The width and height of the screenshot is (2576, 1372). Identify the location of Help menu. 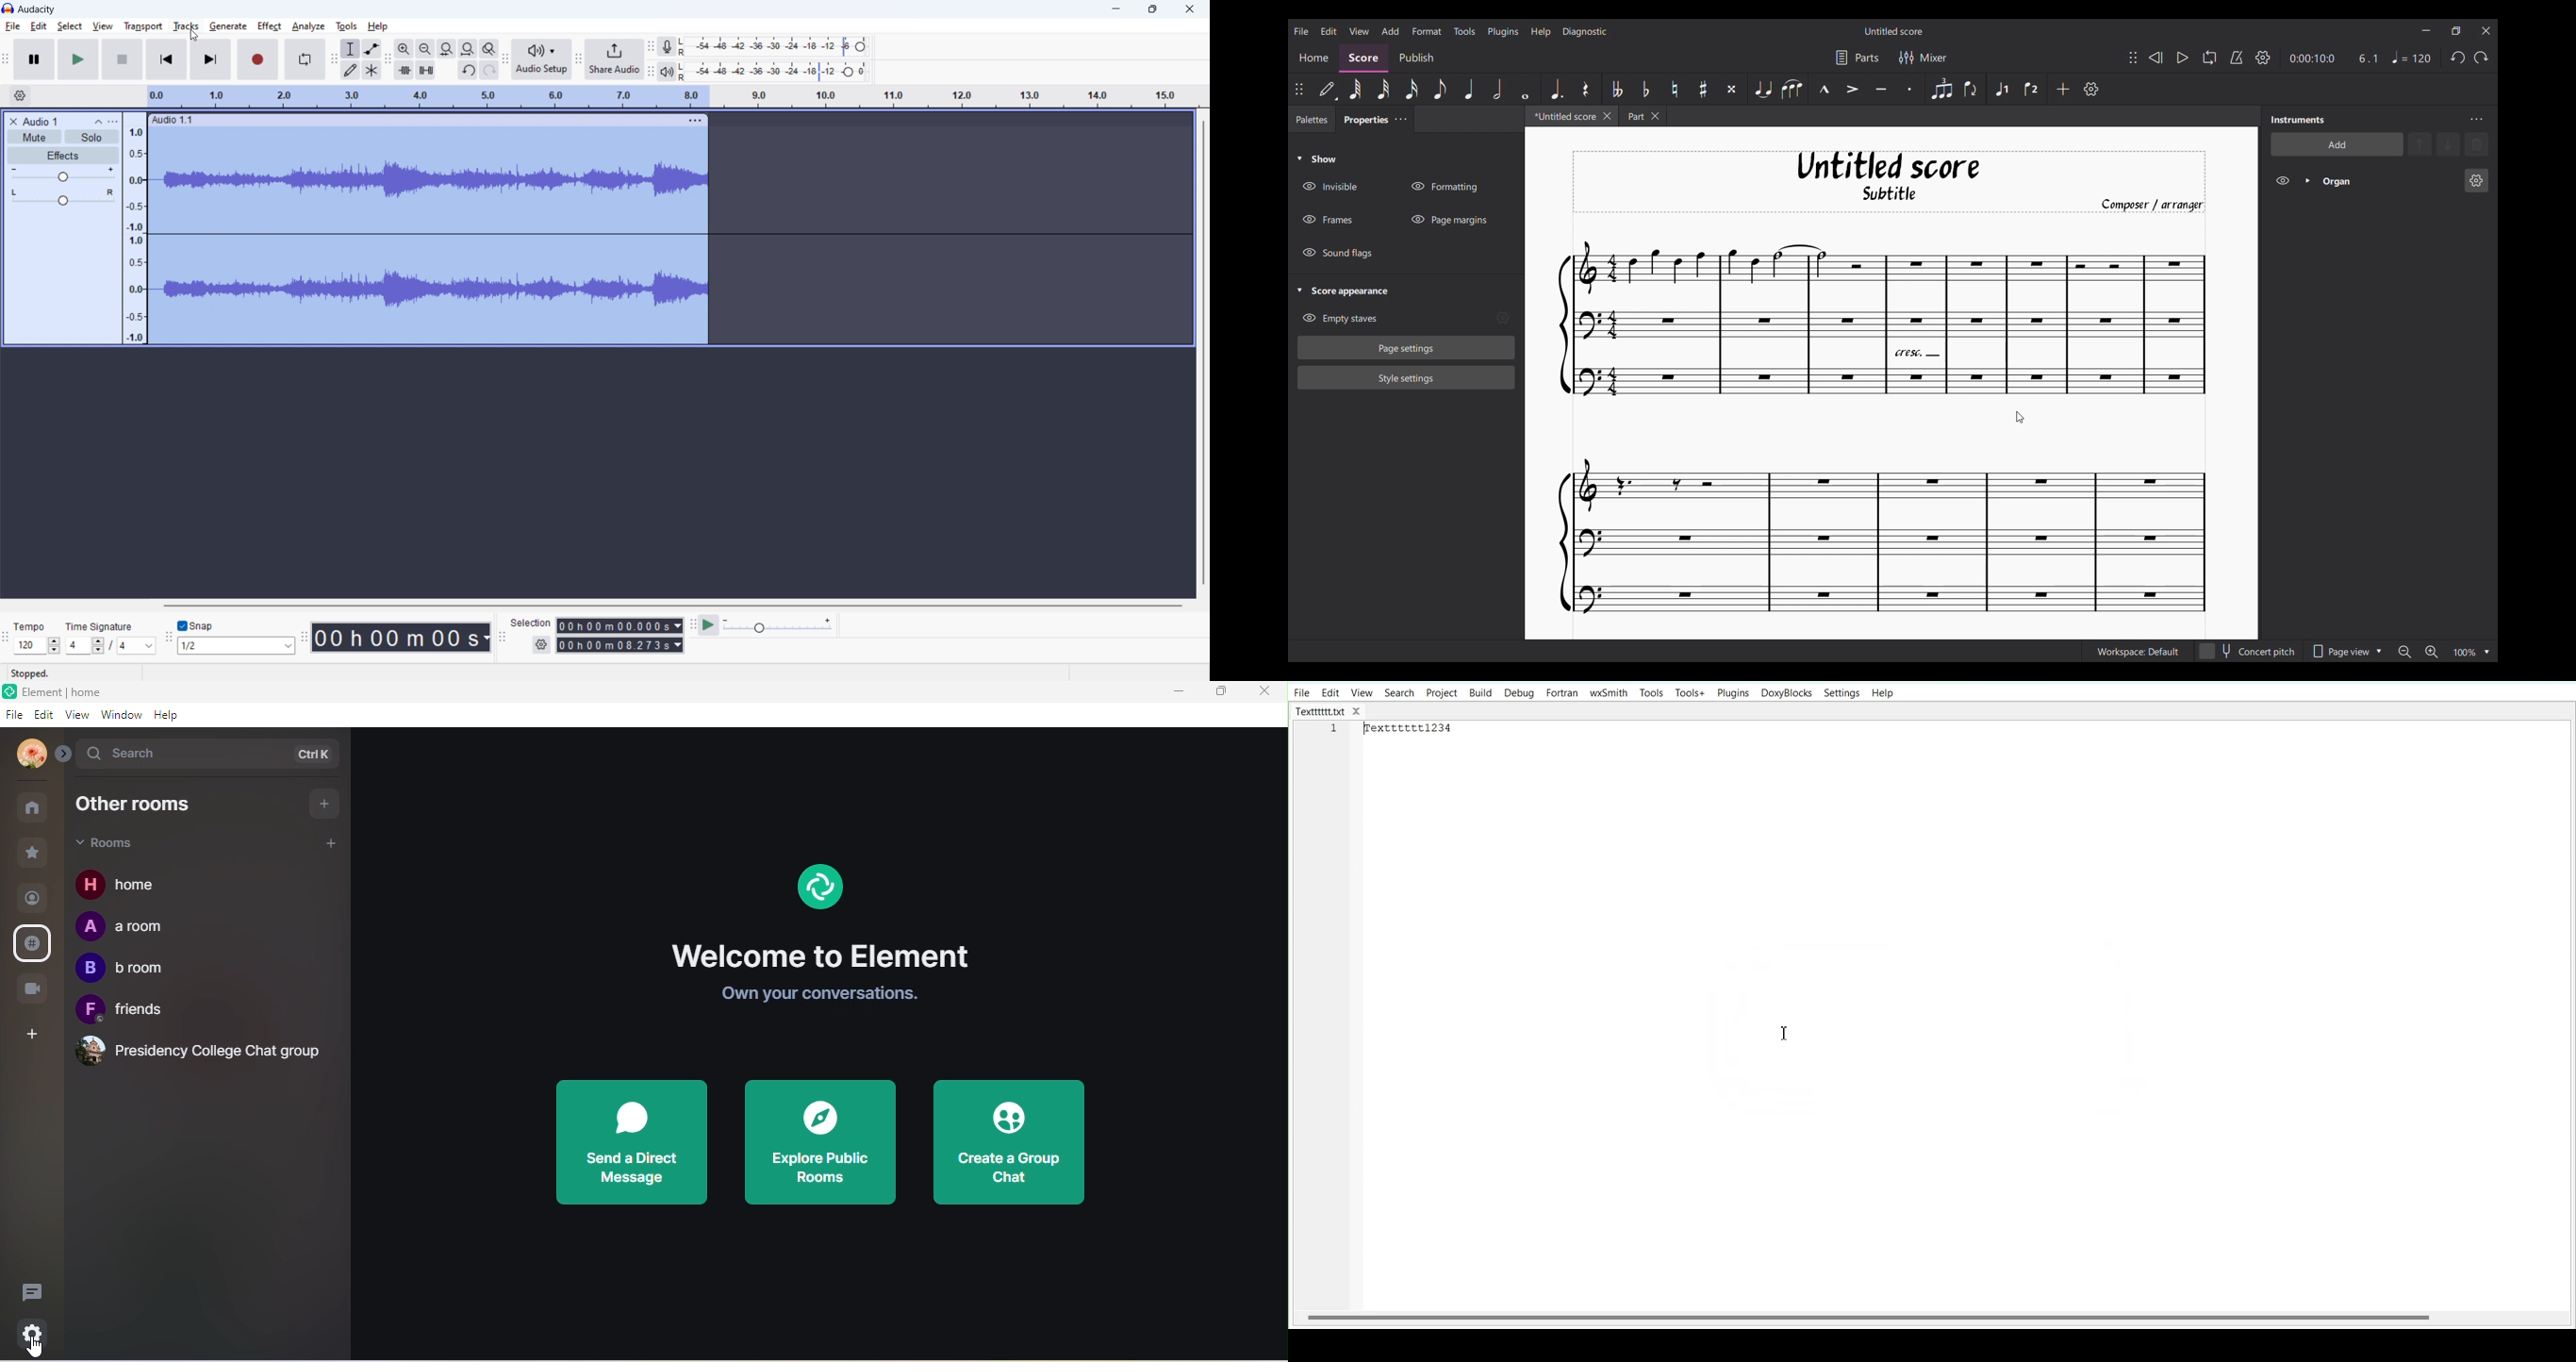
(1540, 32).